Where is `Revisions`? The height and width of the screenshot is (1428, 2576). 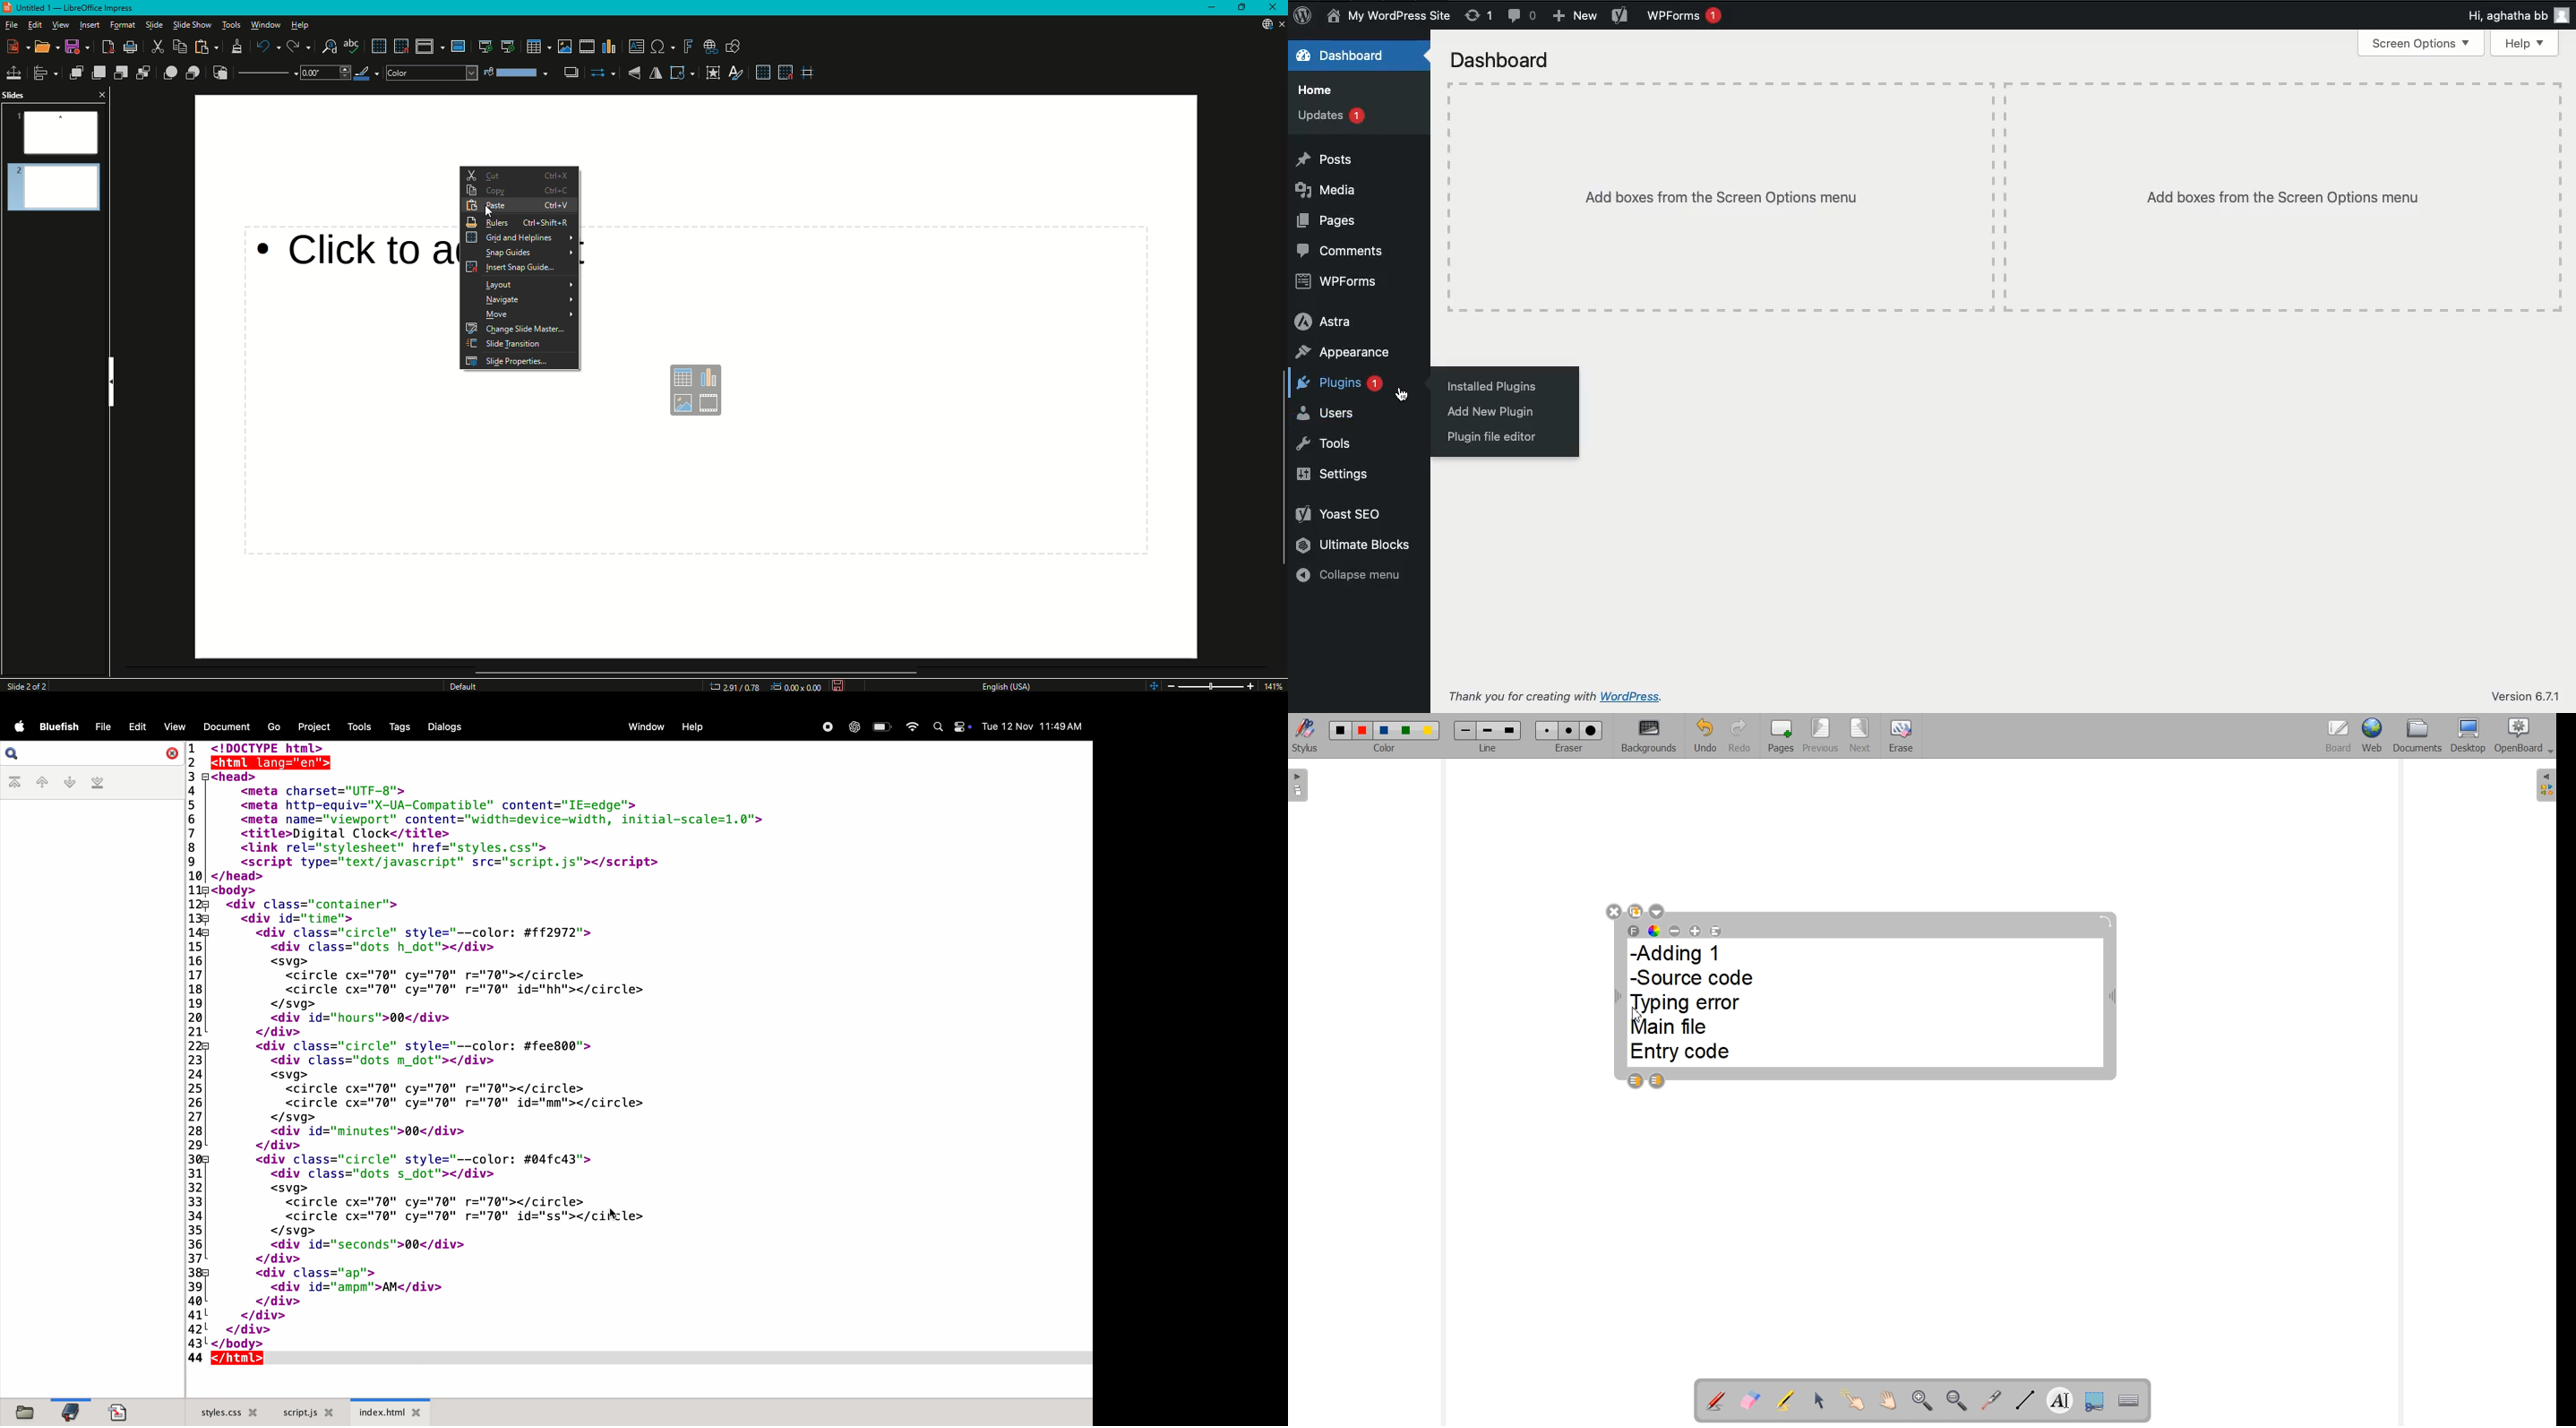
Revisions is located at coordinates (1477, 16).